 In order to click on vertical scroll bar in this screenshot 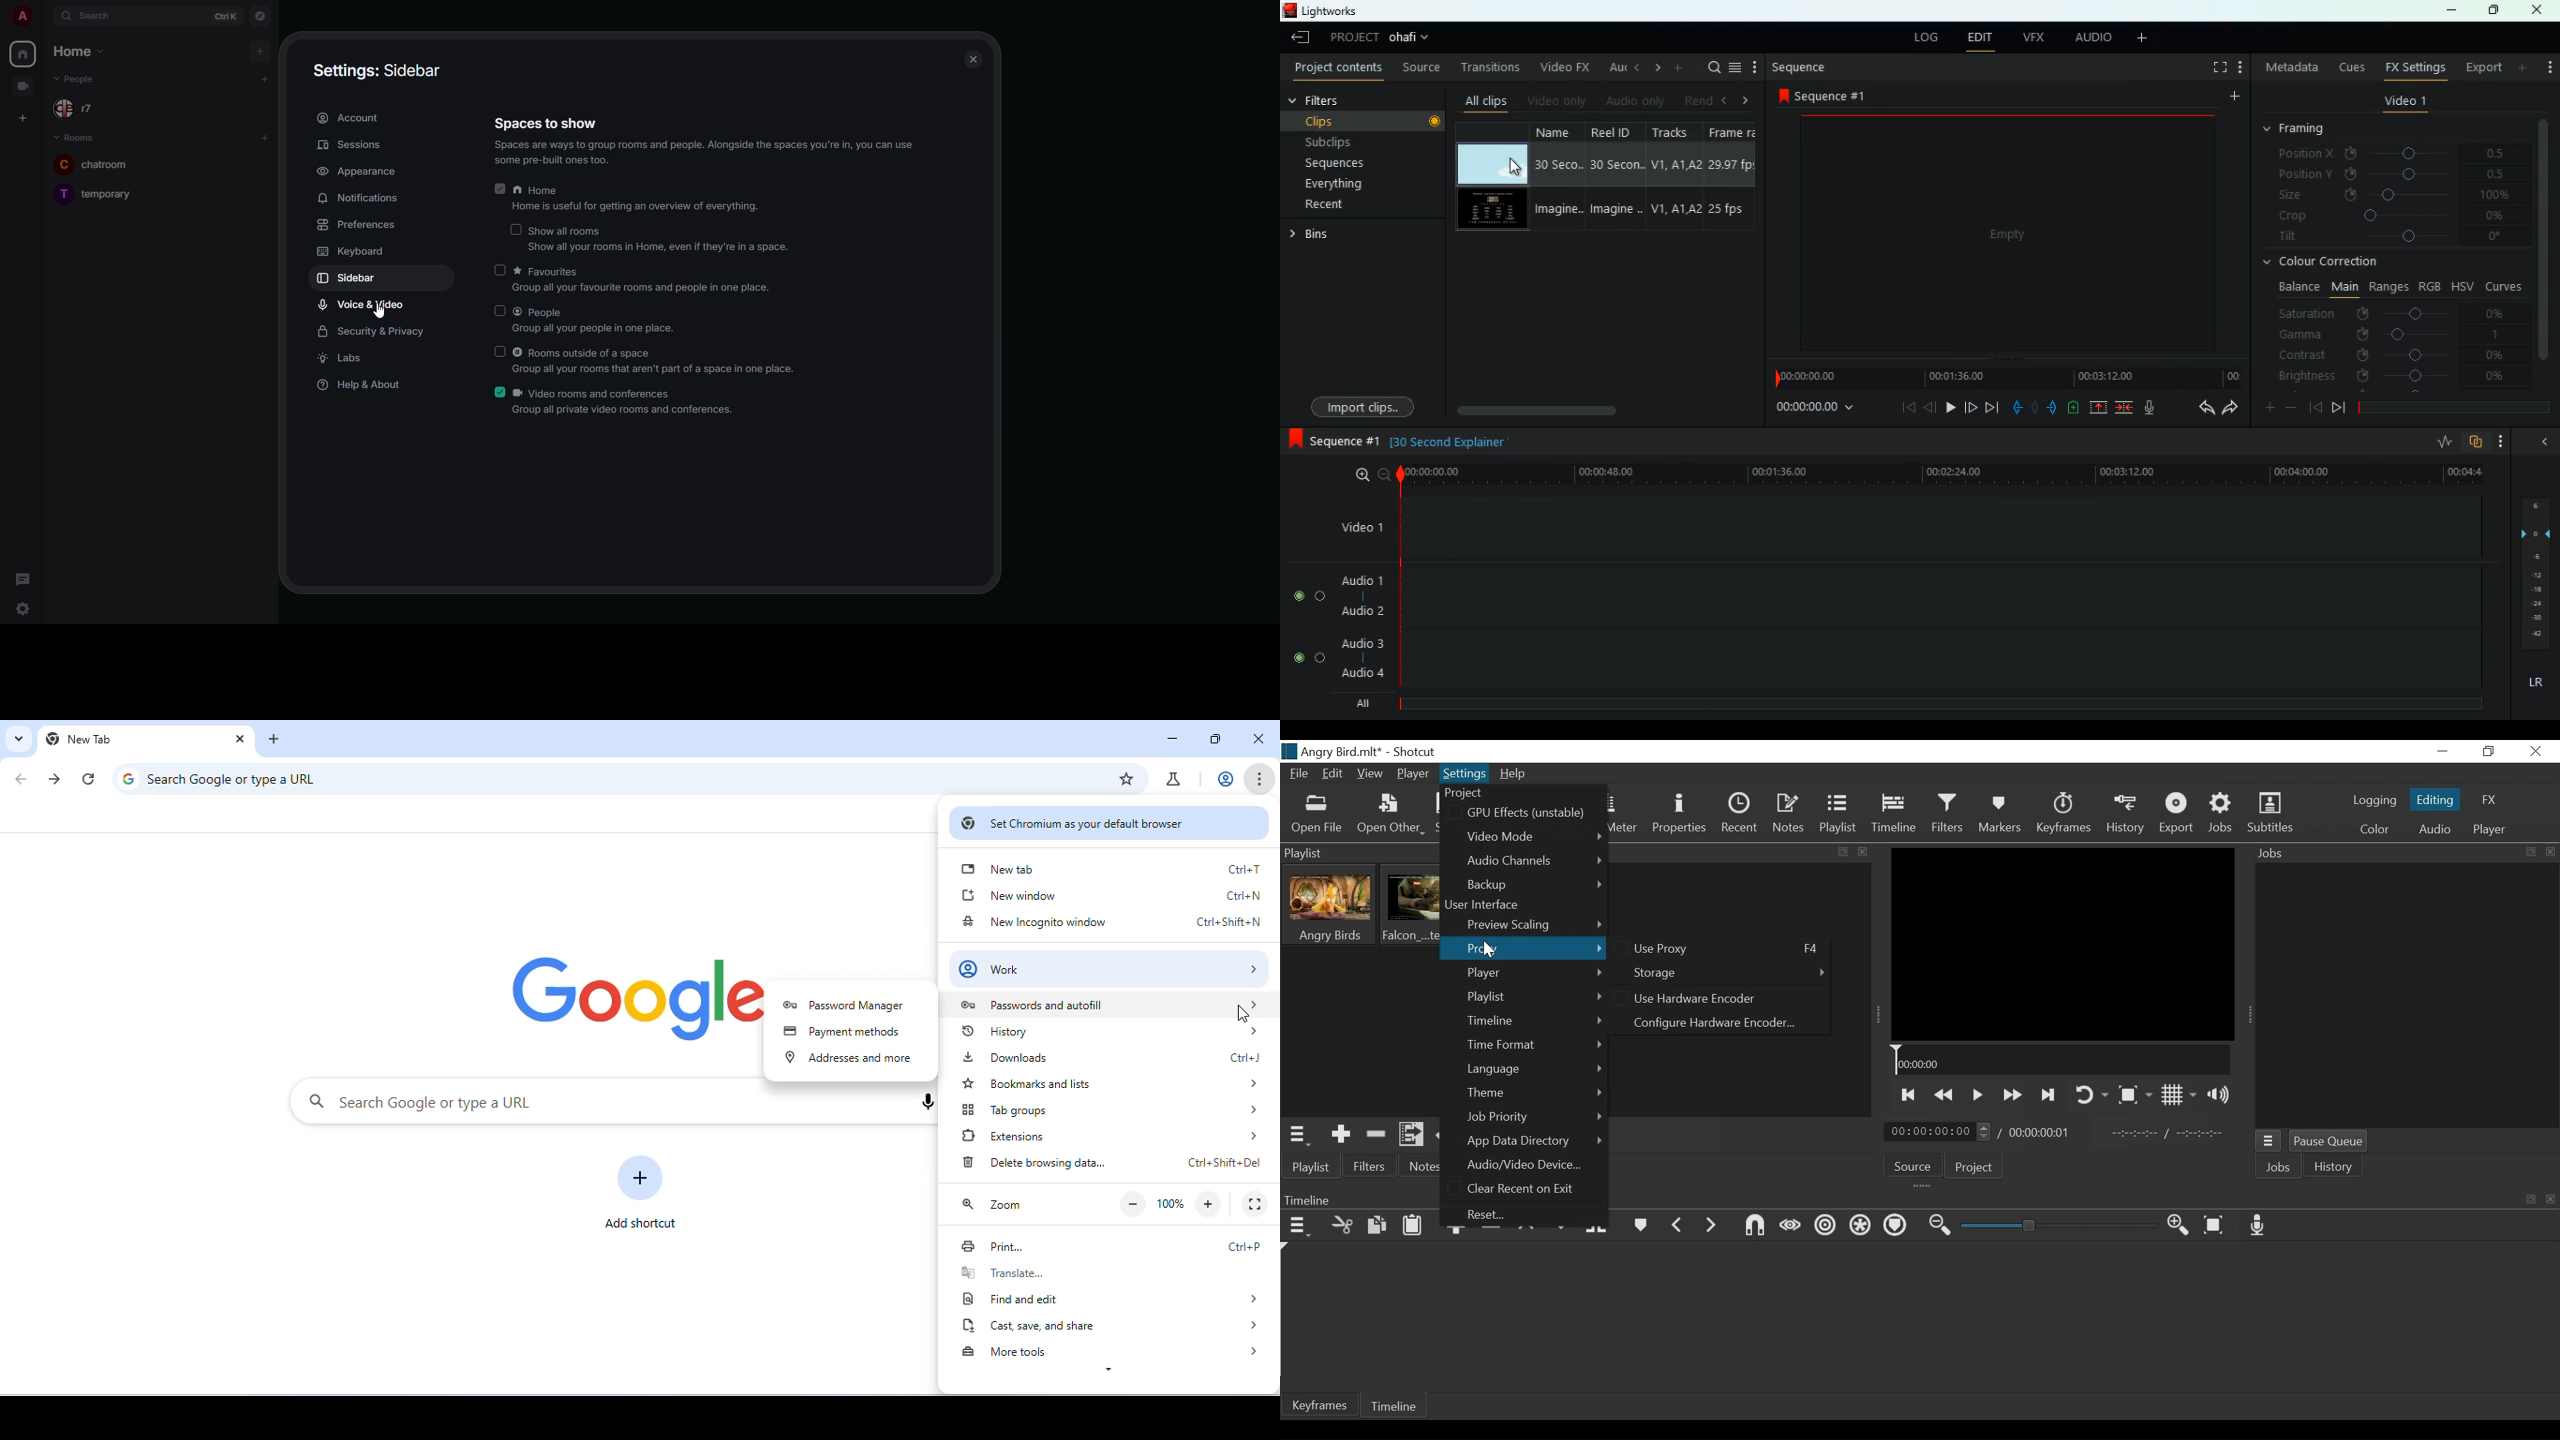, I will do `click(2544, 253)`.